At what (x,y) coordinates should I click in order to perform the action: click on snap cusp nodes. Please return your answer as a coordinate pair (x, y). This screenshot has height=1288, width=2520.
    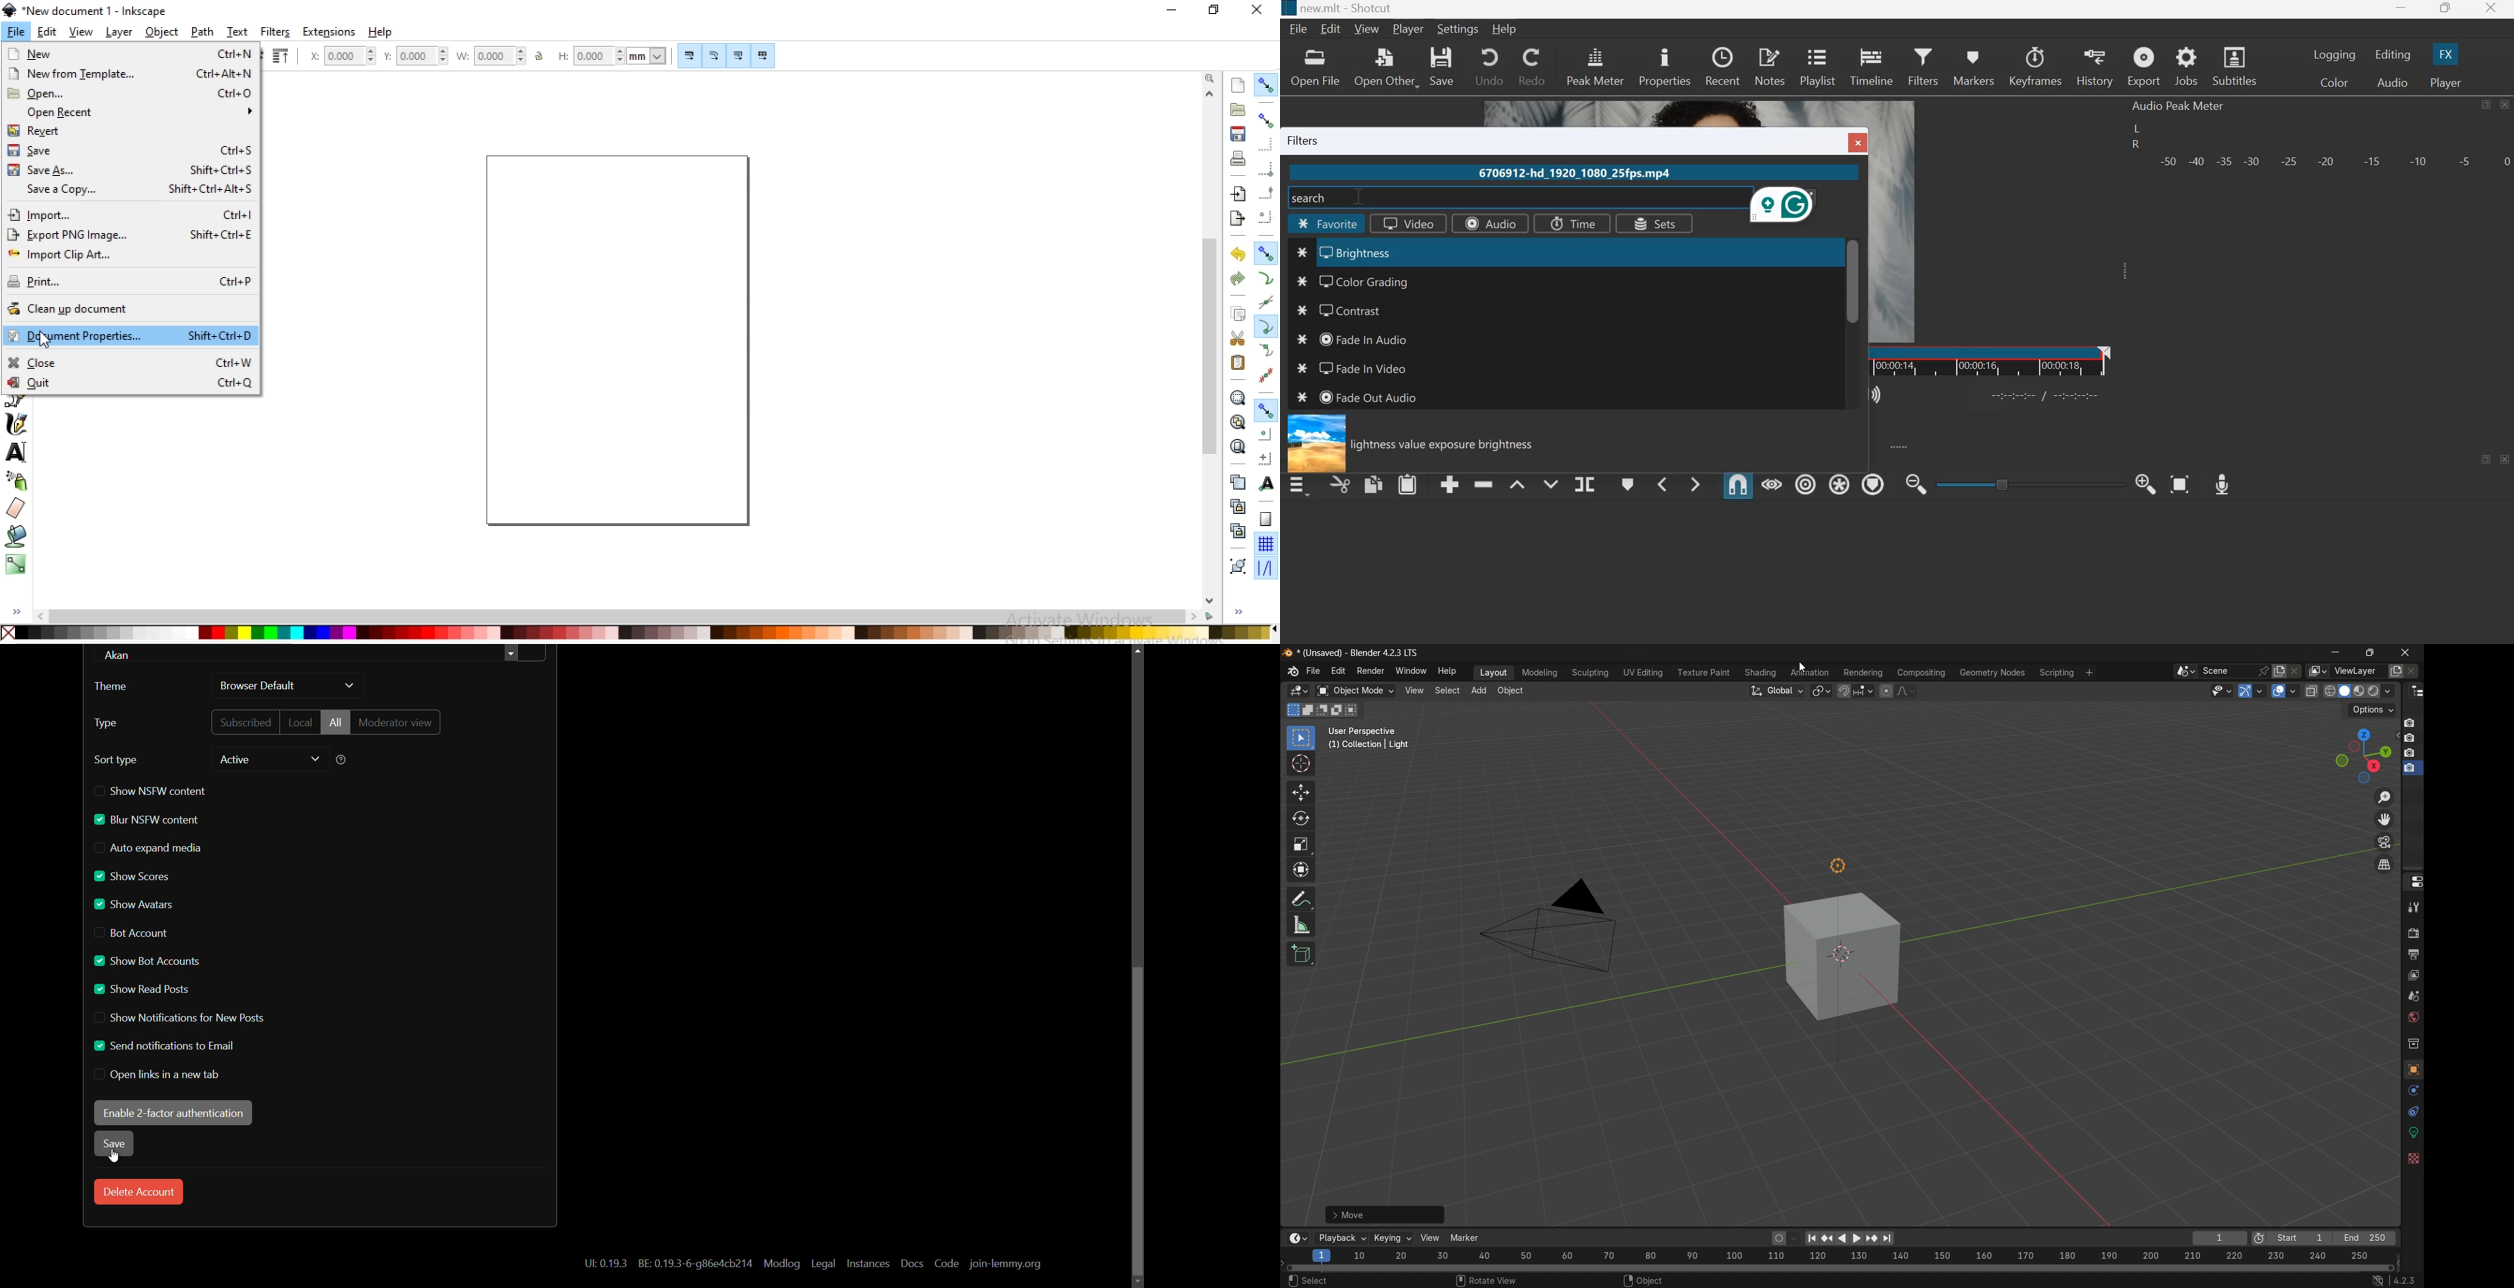
    Looking at the image, I should click on (1265, 328).